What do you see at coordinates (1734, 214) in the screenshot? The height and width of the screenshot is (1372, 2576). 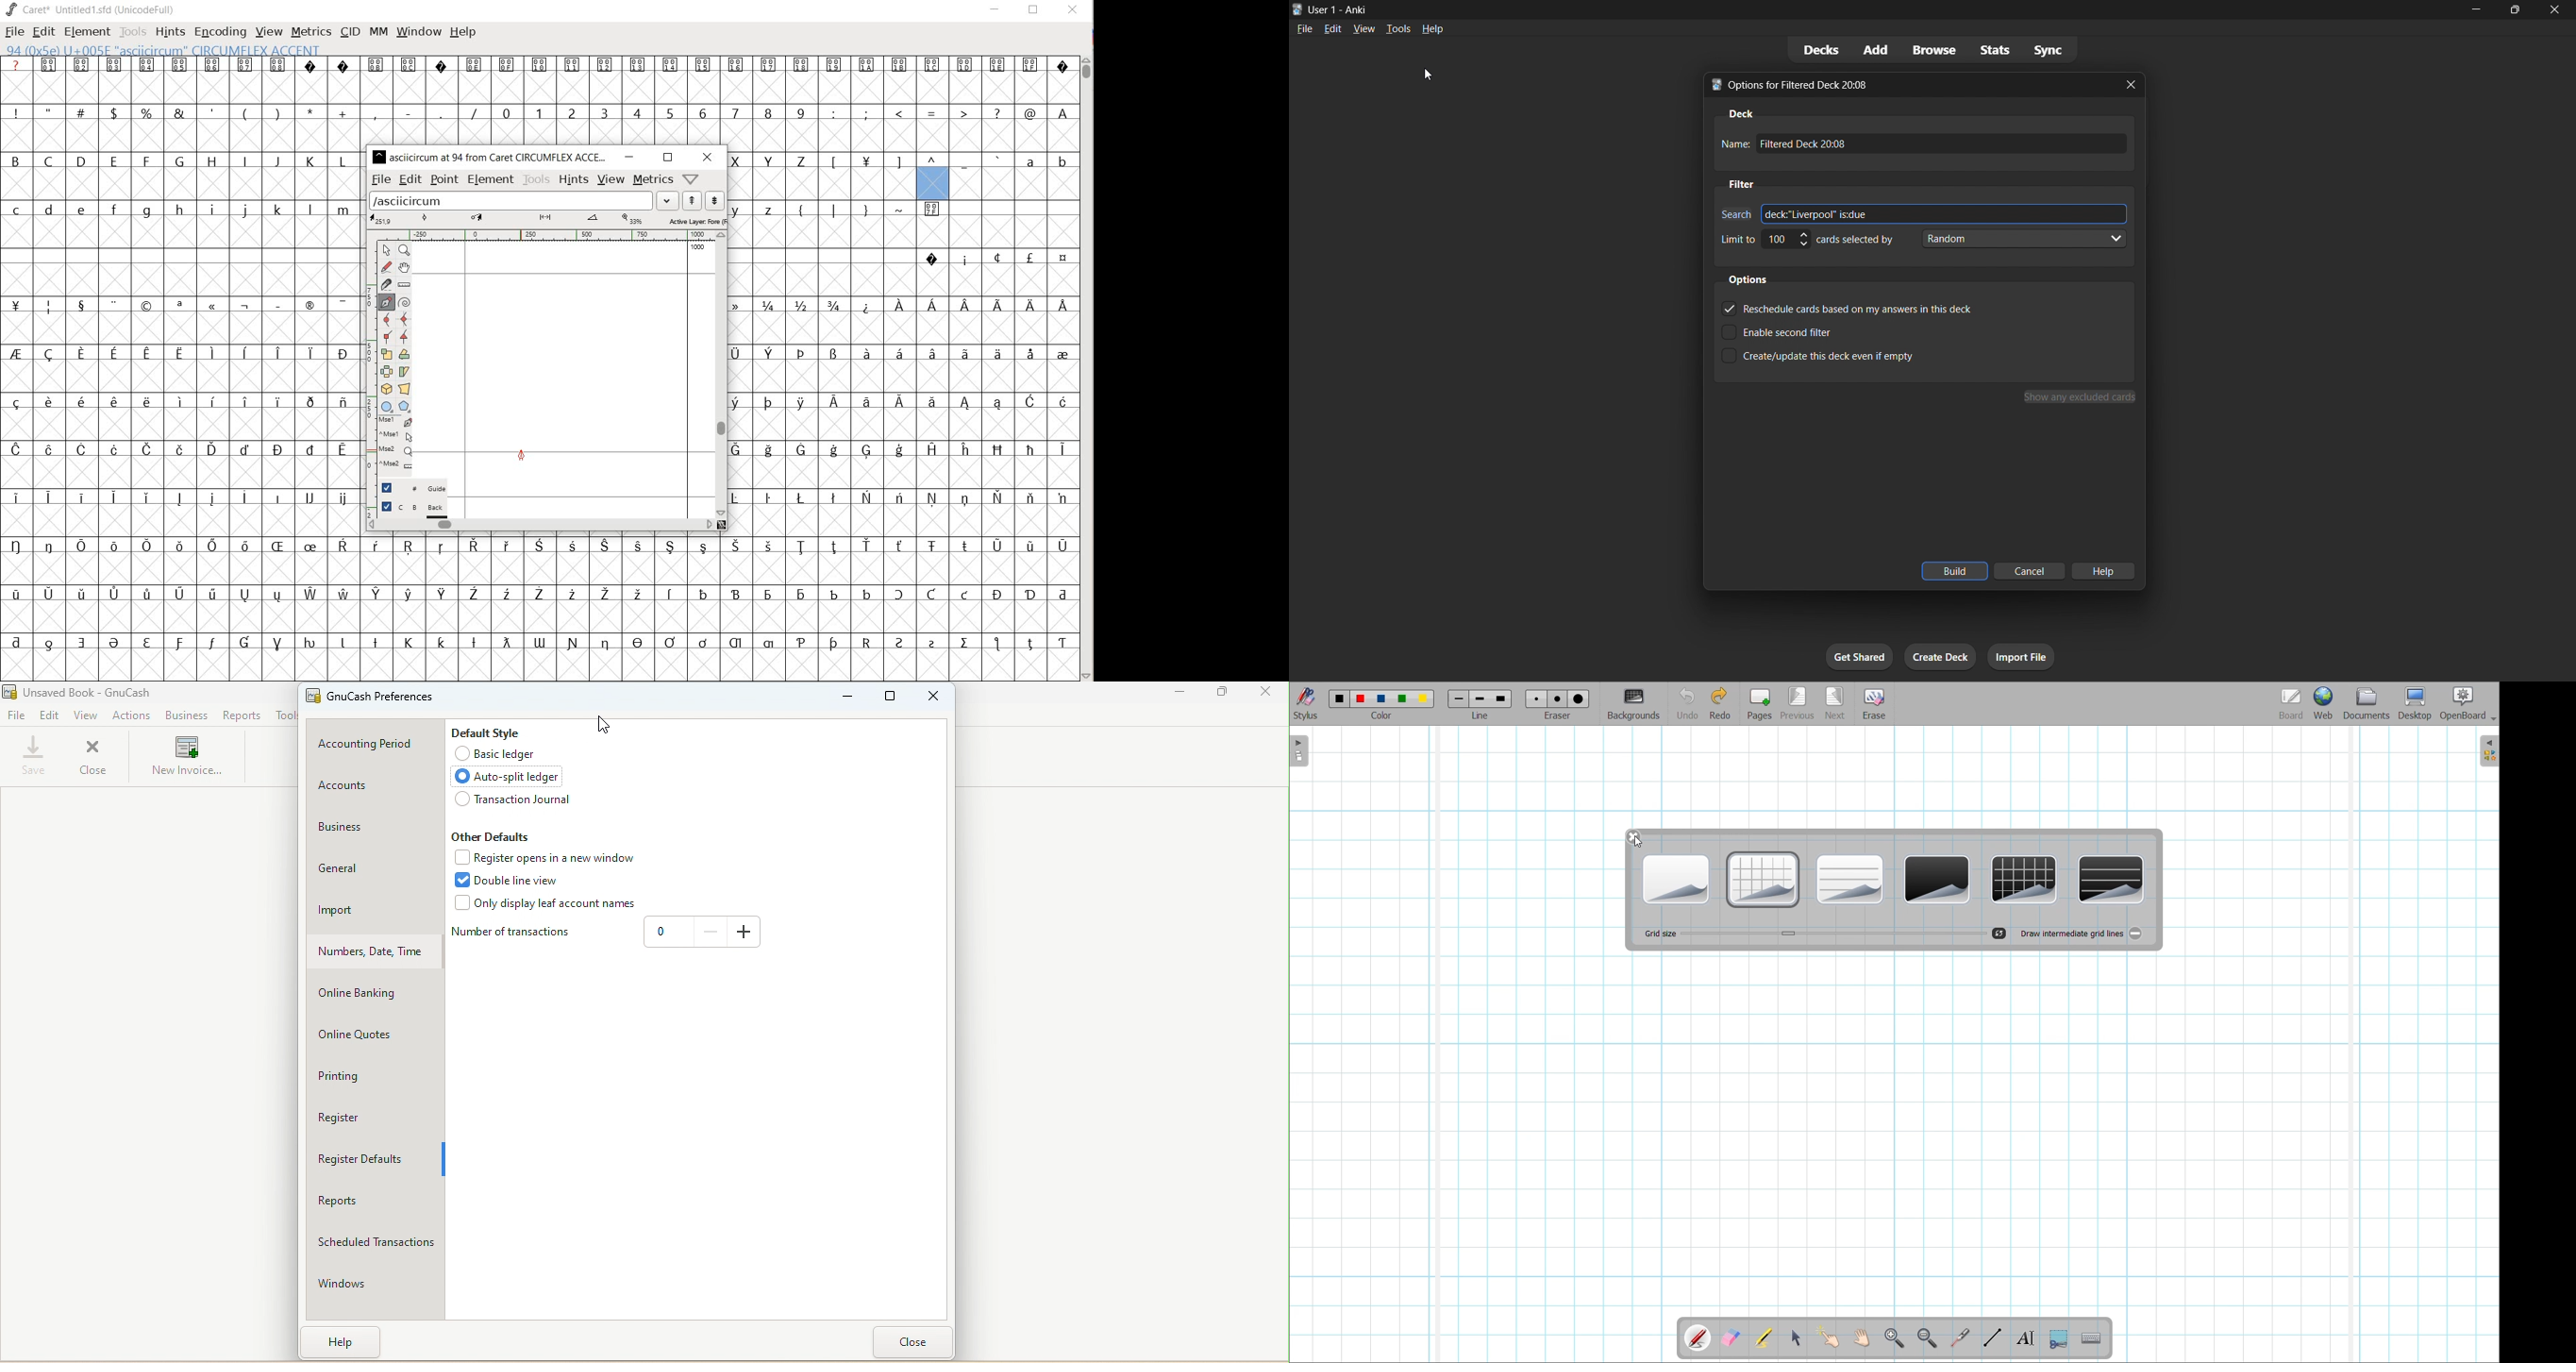 I see `search` at bounding box center [1734, 214].